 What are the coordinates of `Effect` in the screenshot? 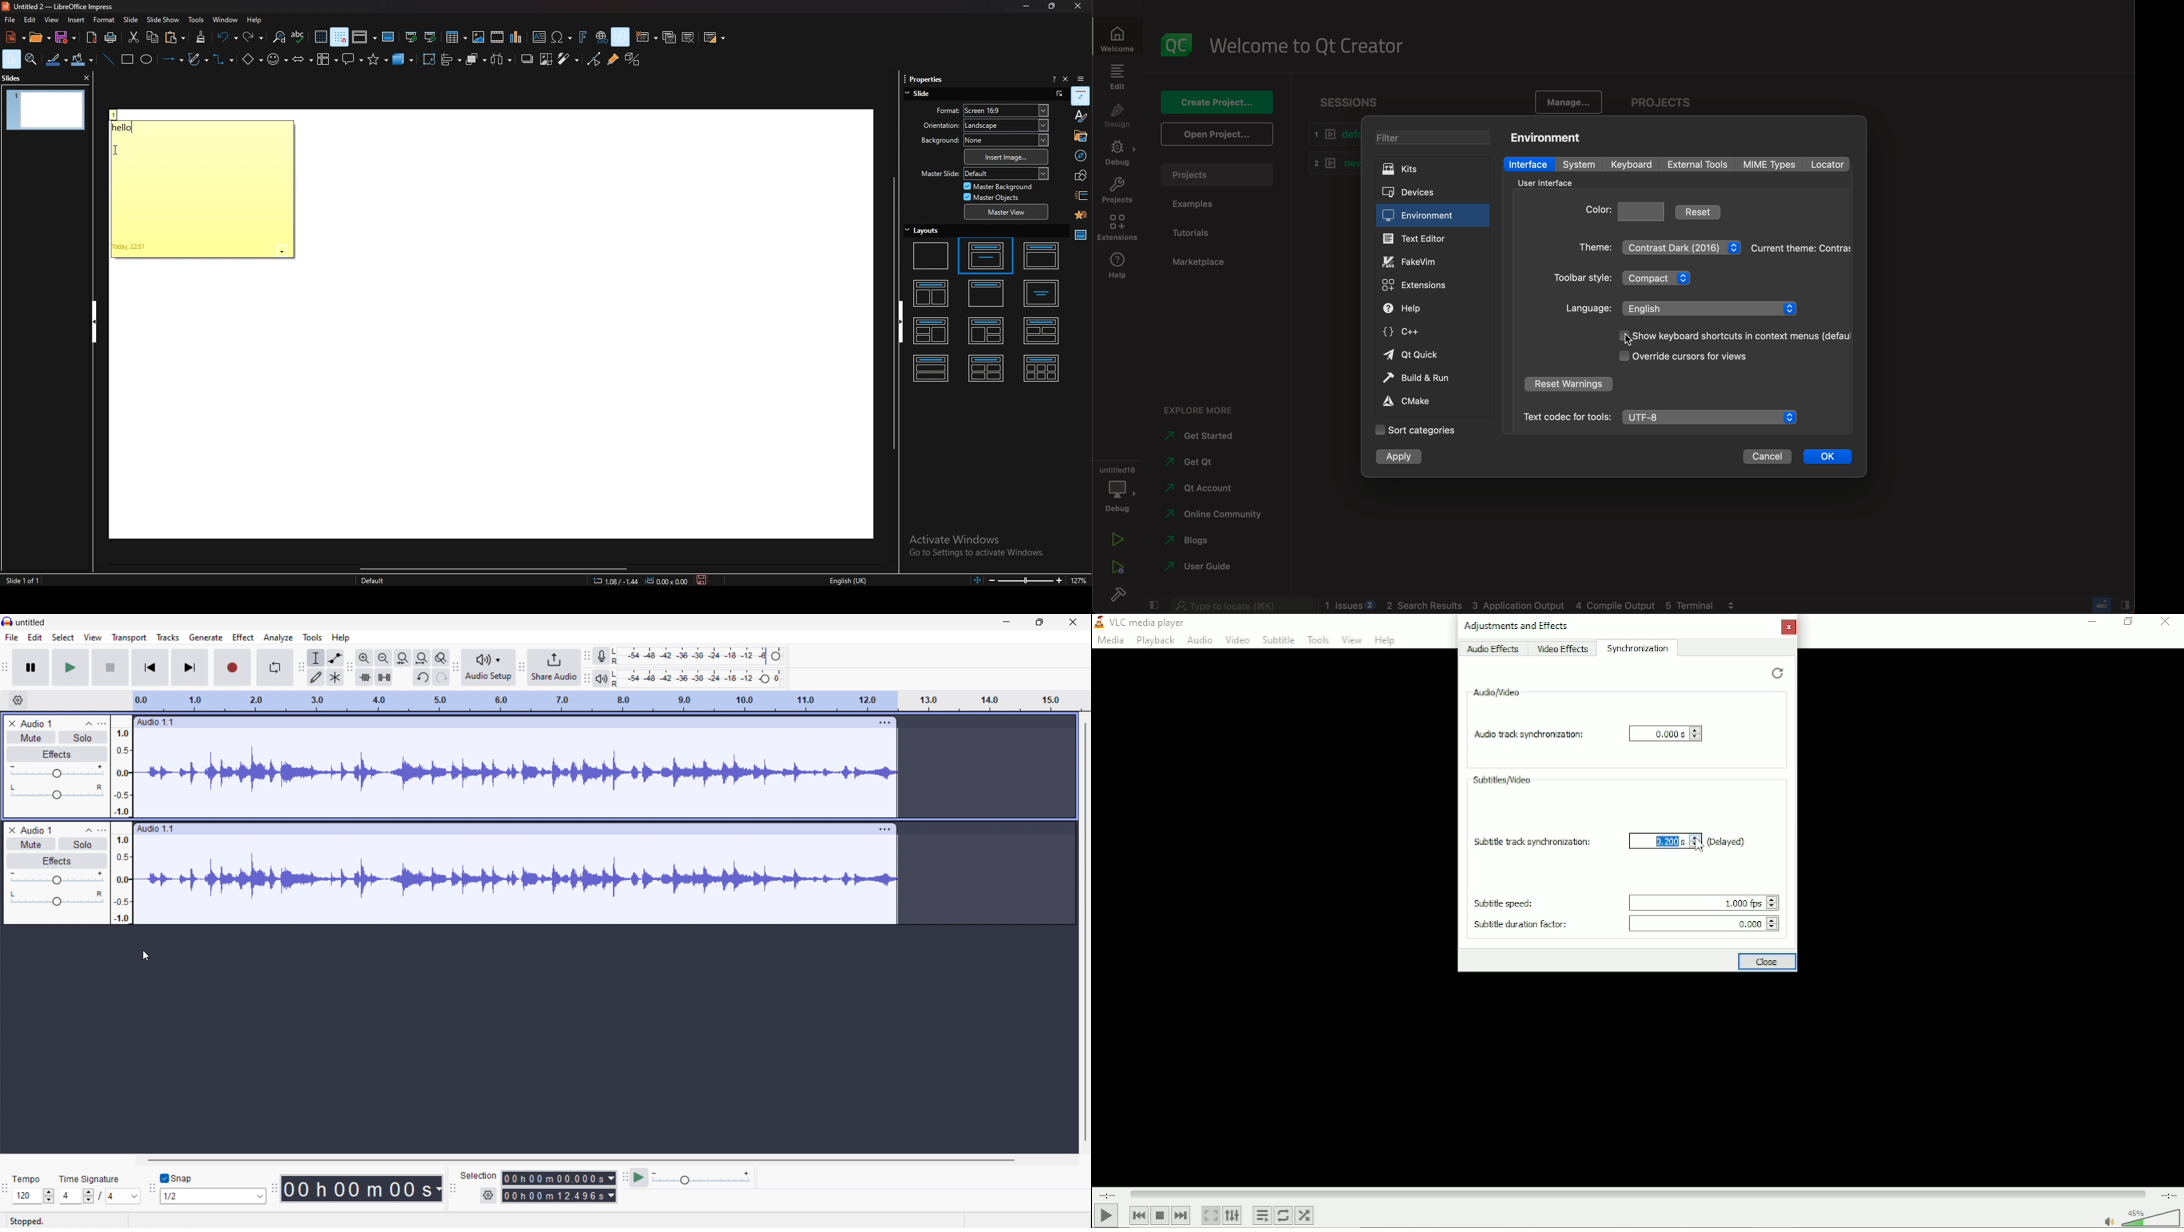 It's located at (55, 860).